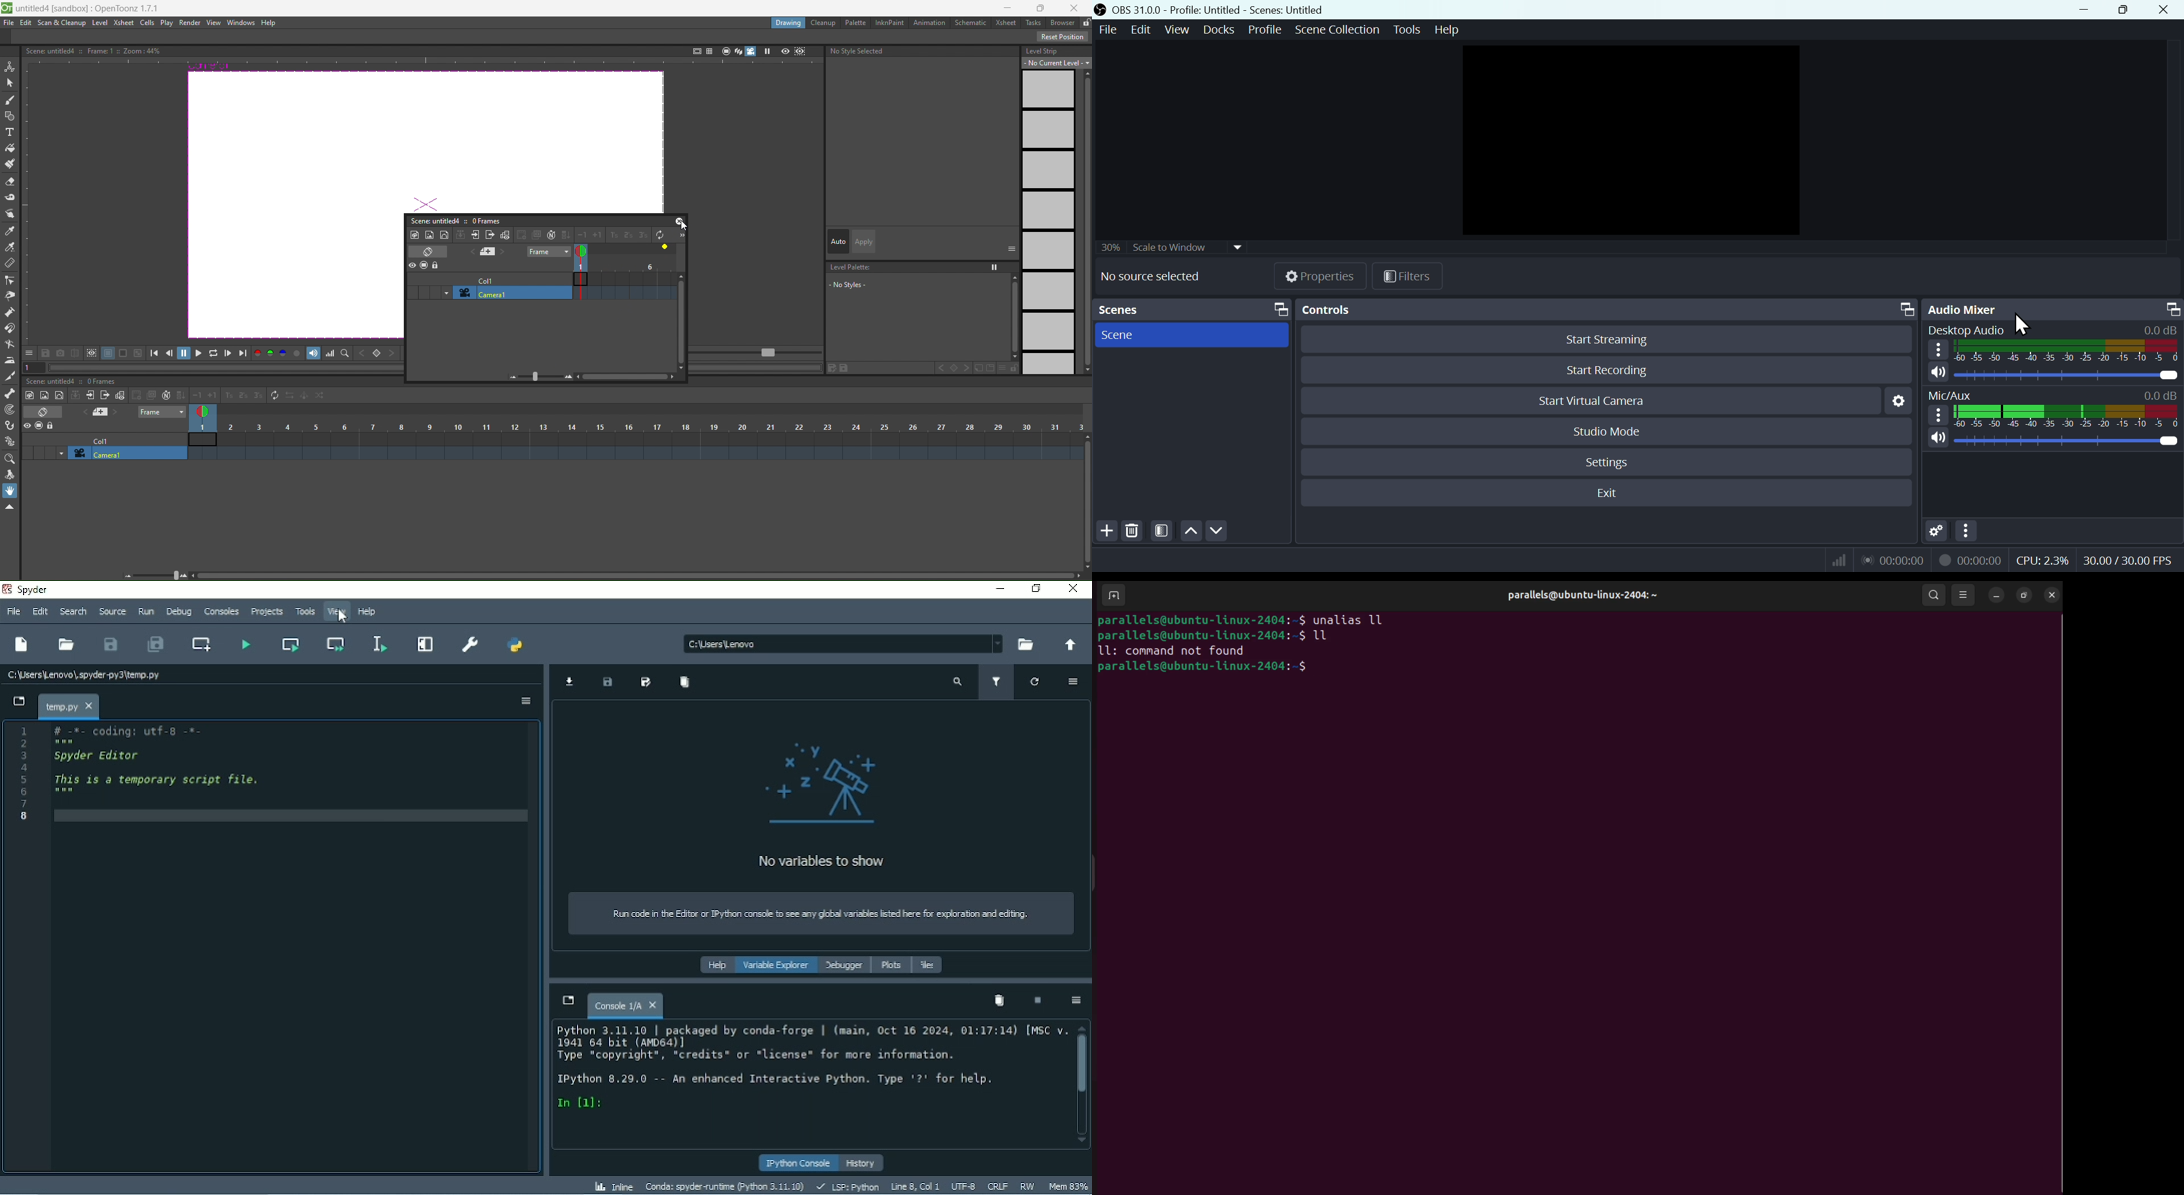 Image resolution: width=2184 pixels, height=1204 pixels. Describe the element at coordinates (367, 612) in the screenshot. I see `Help` at that location.